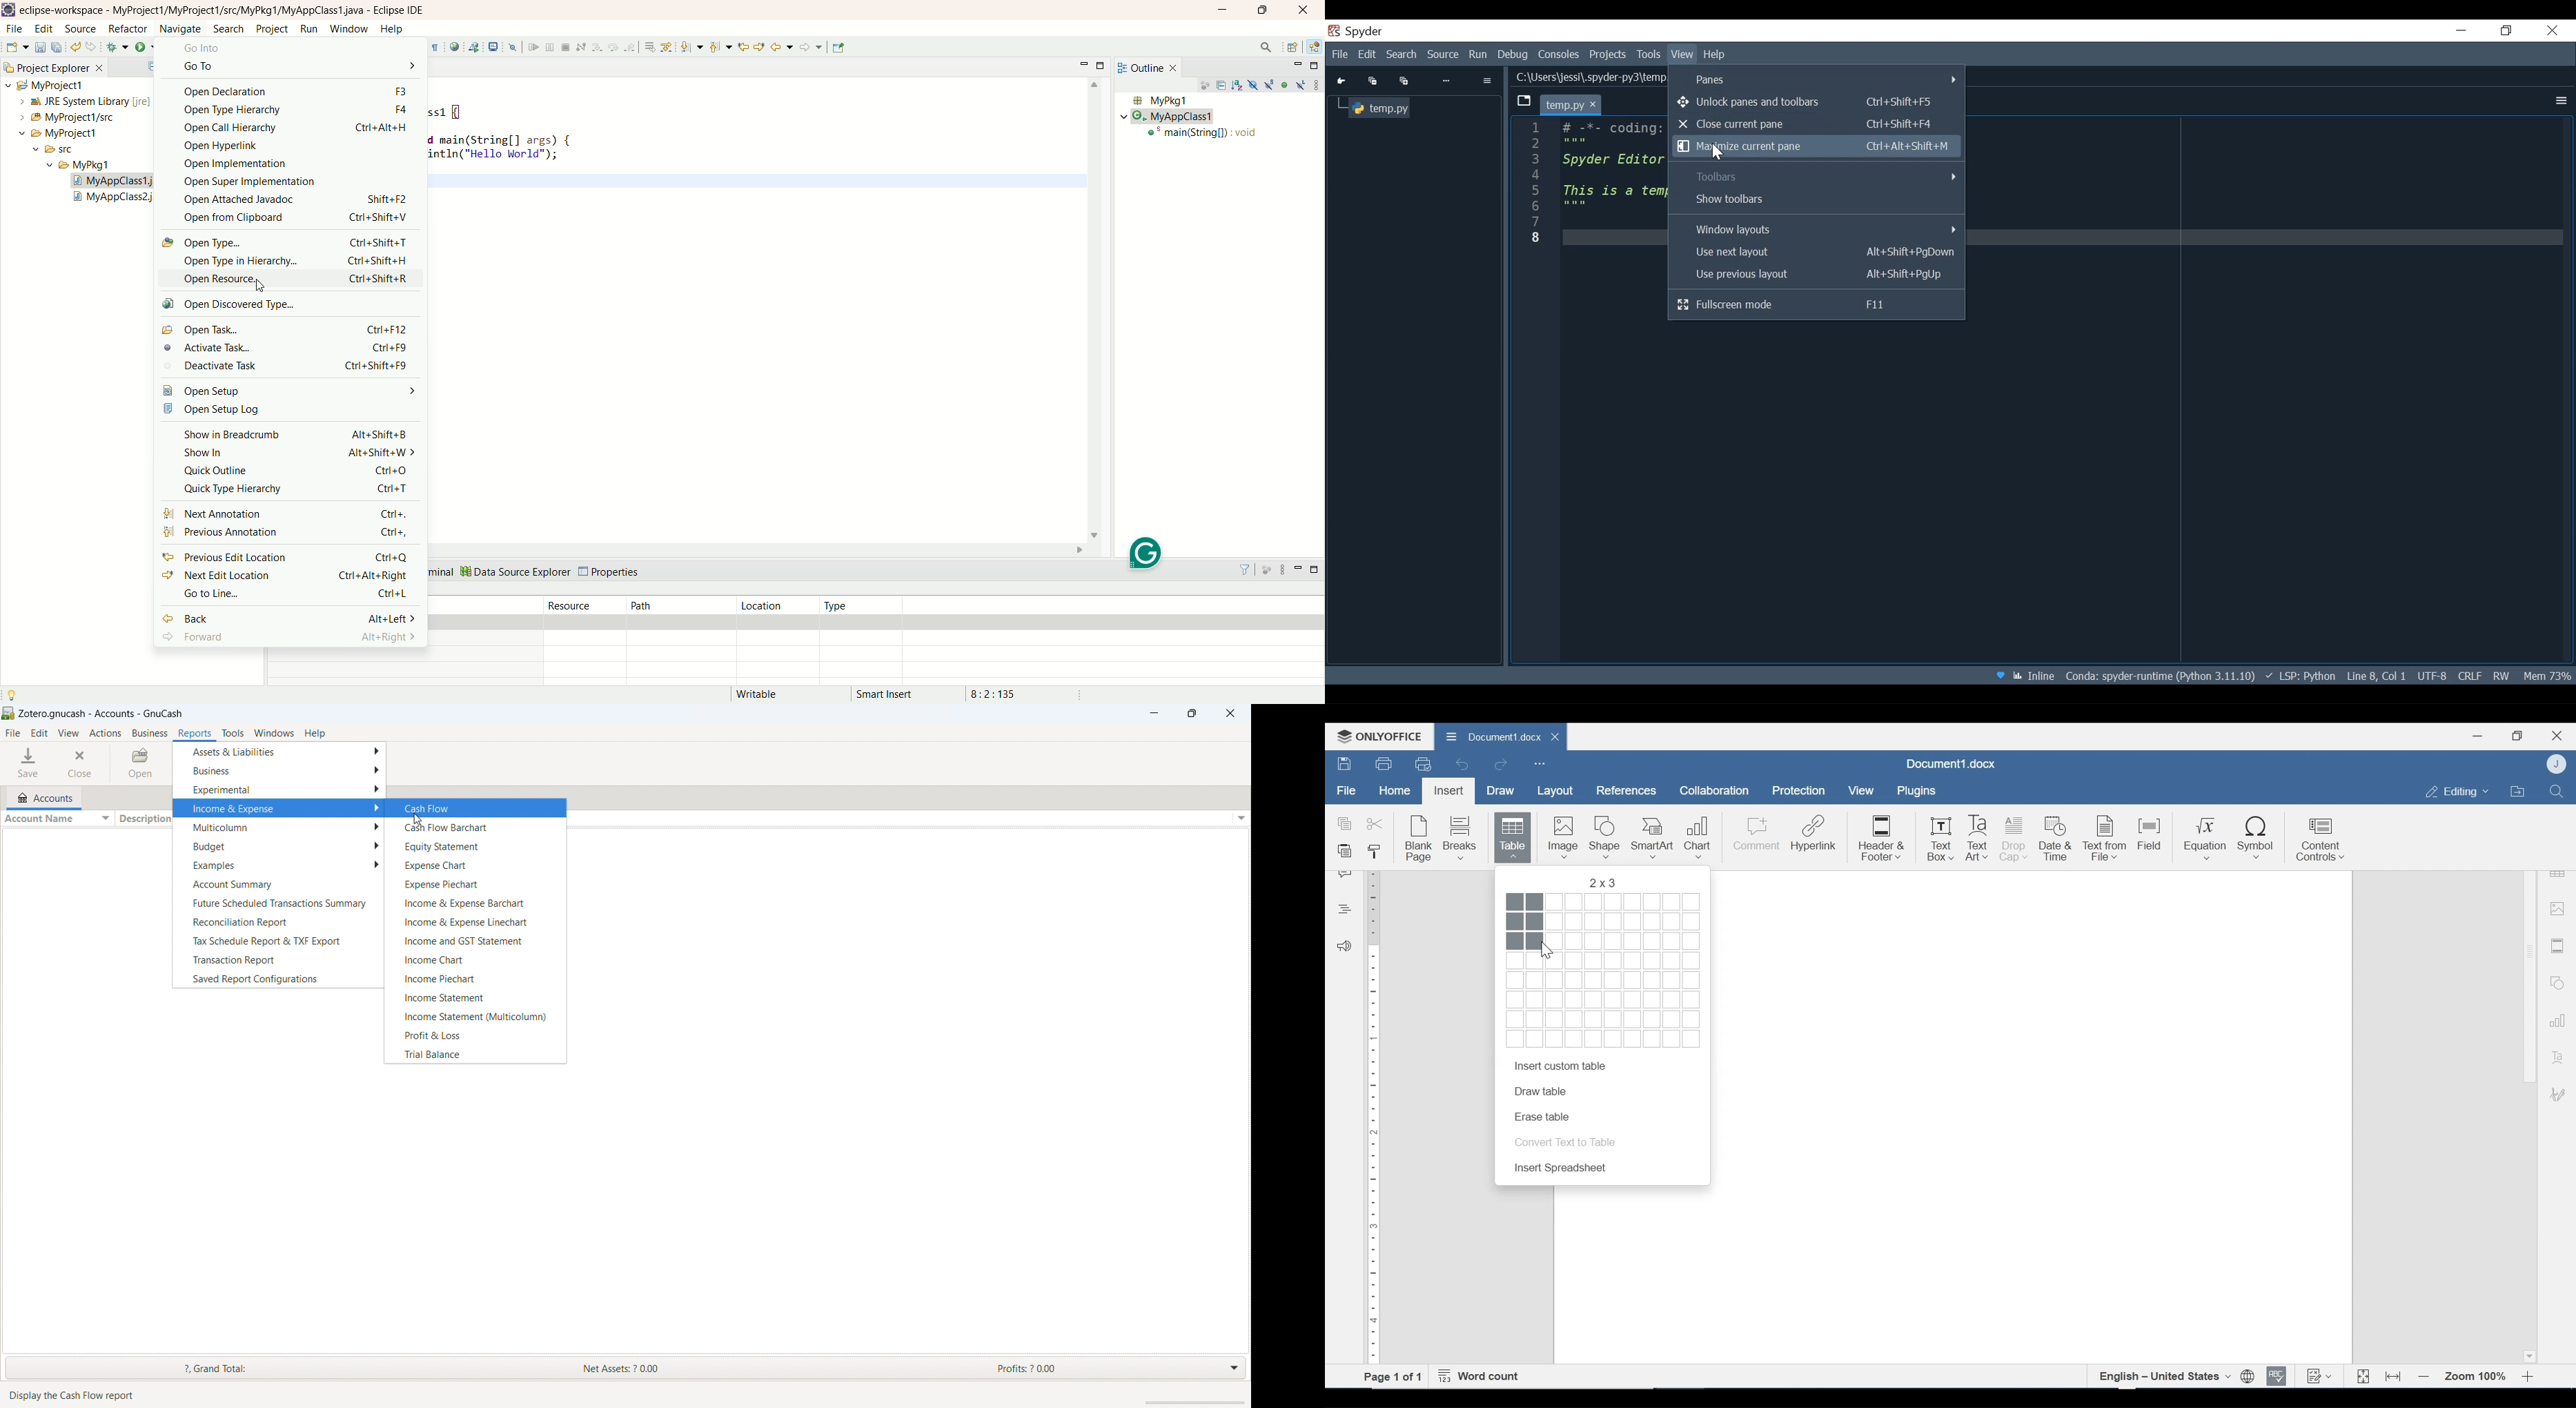 Image resolution: width=2576 pixels, height=1428 pixels. What do you see at coordinates (1345, 764) in the screenshot?
I see `Save` at bounding box center [1345, 764].